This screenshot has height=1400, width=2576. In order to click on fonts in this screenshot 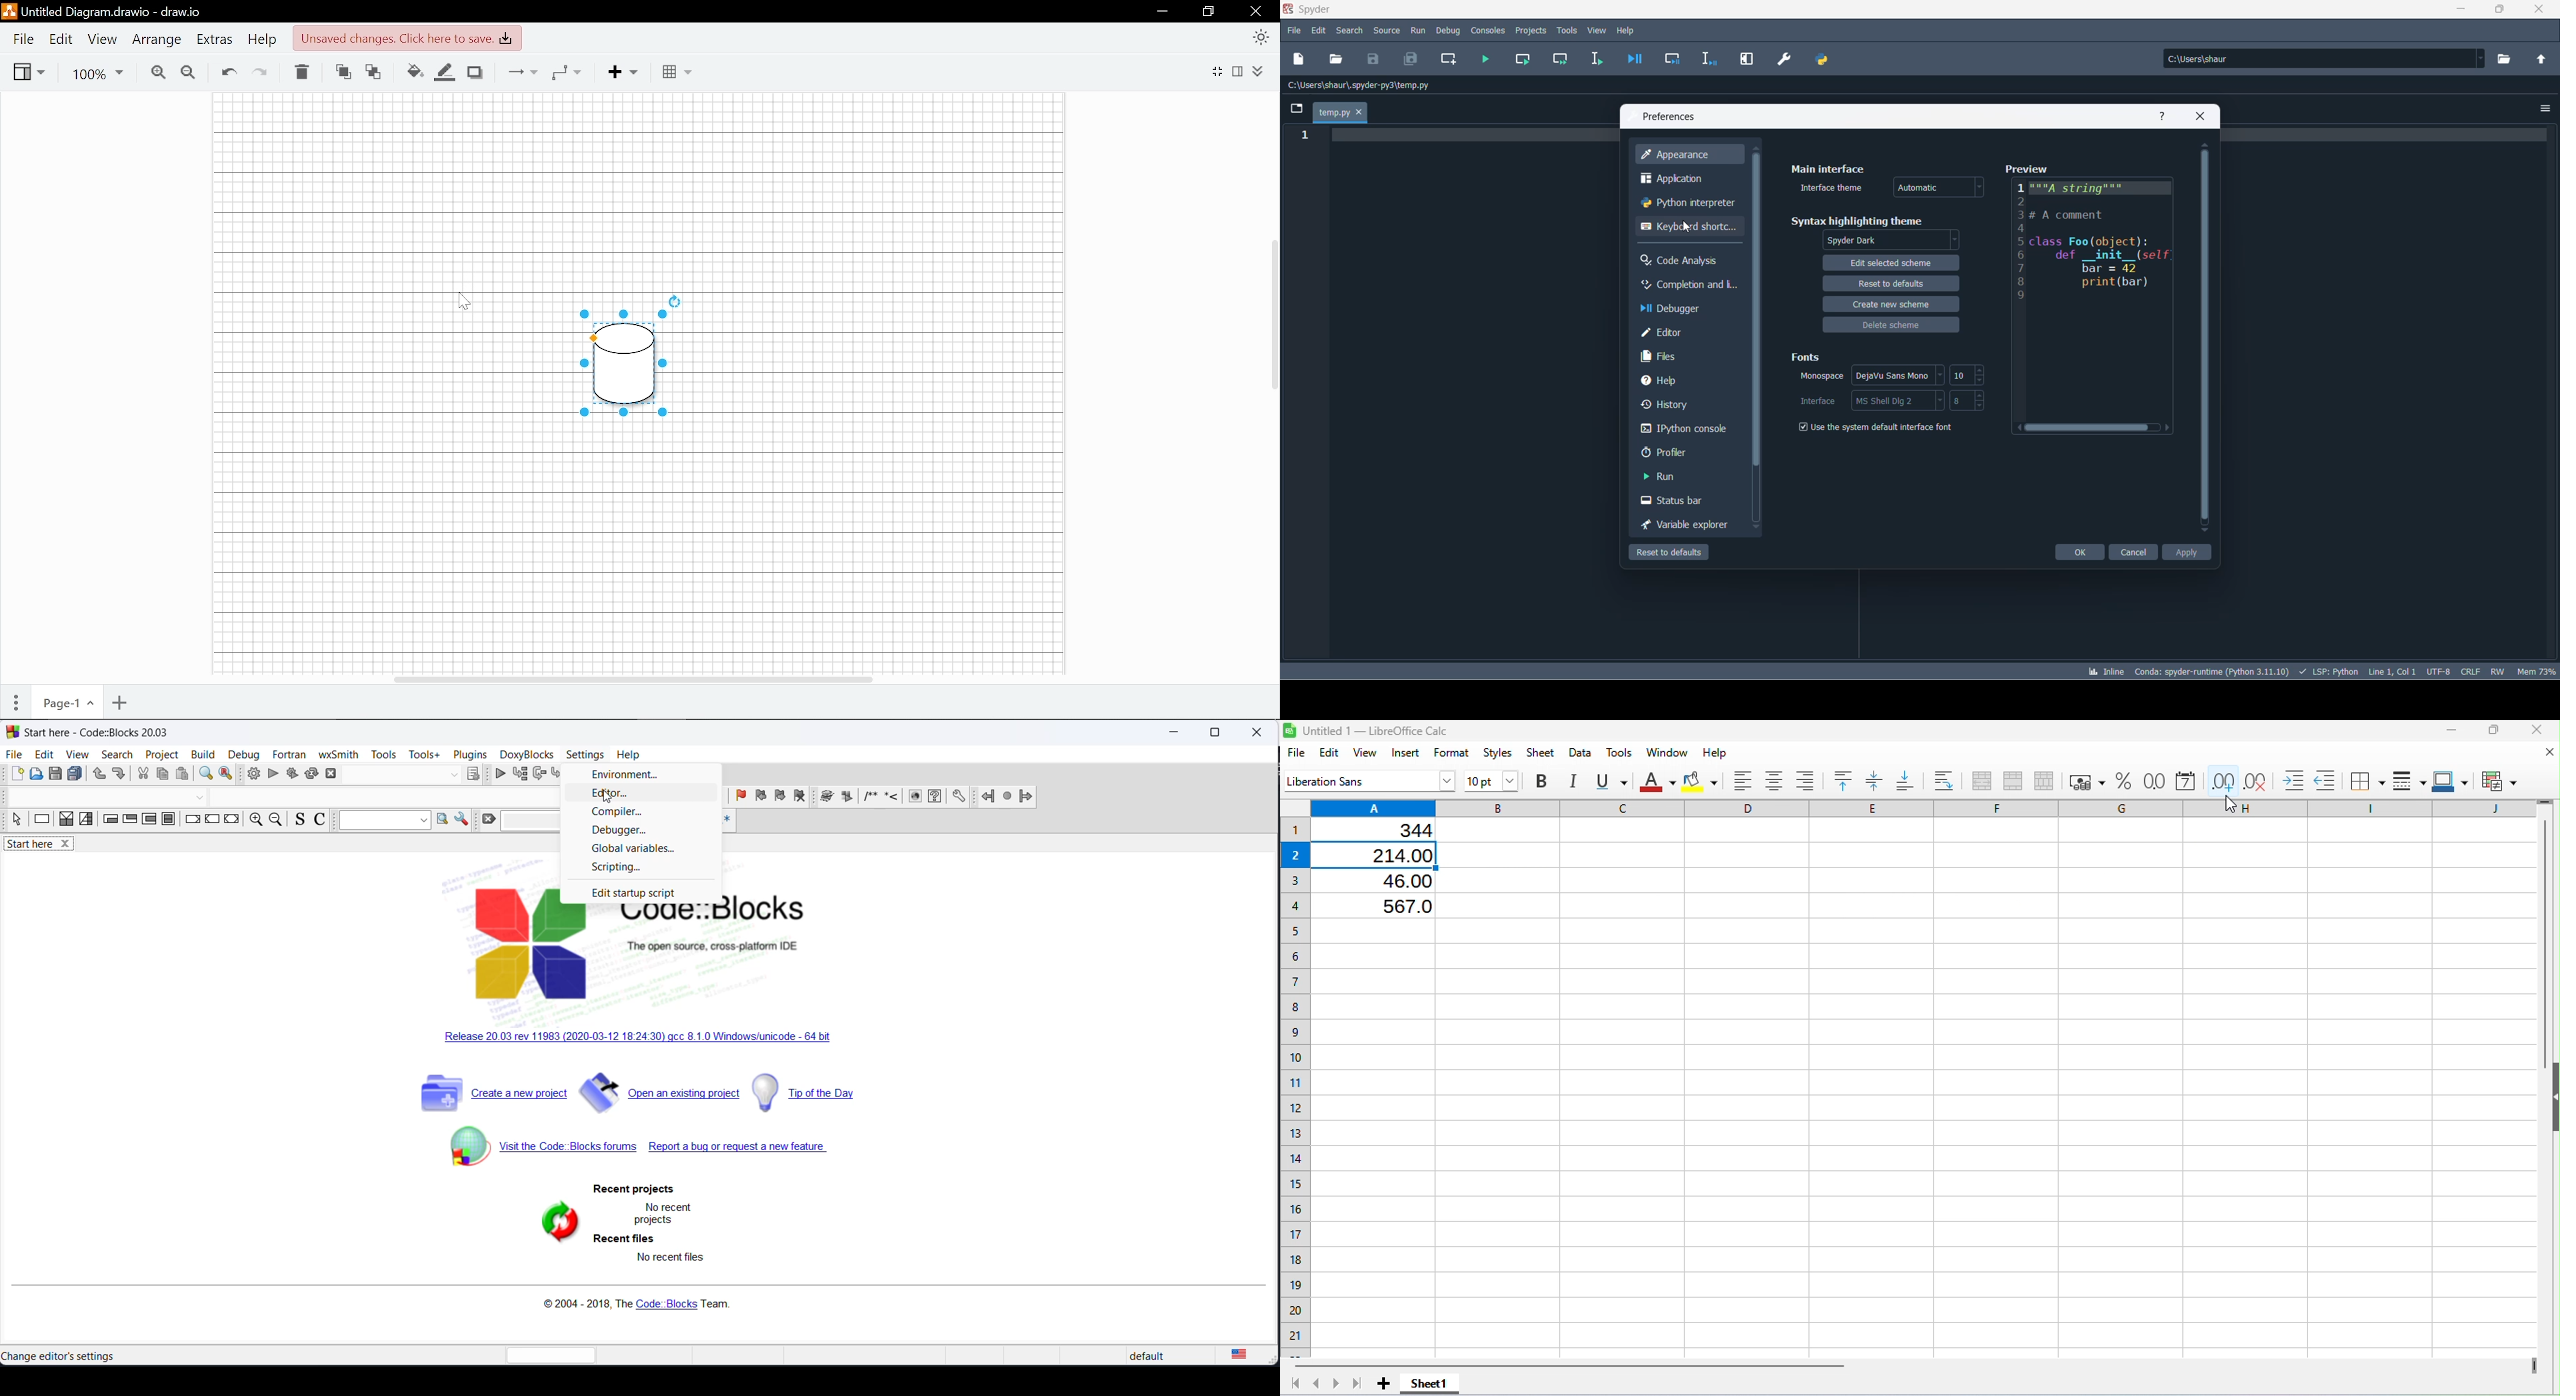, I will do `click(1805, 359)`.